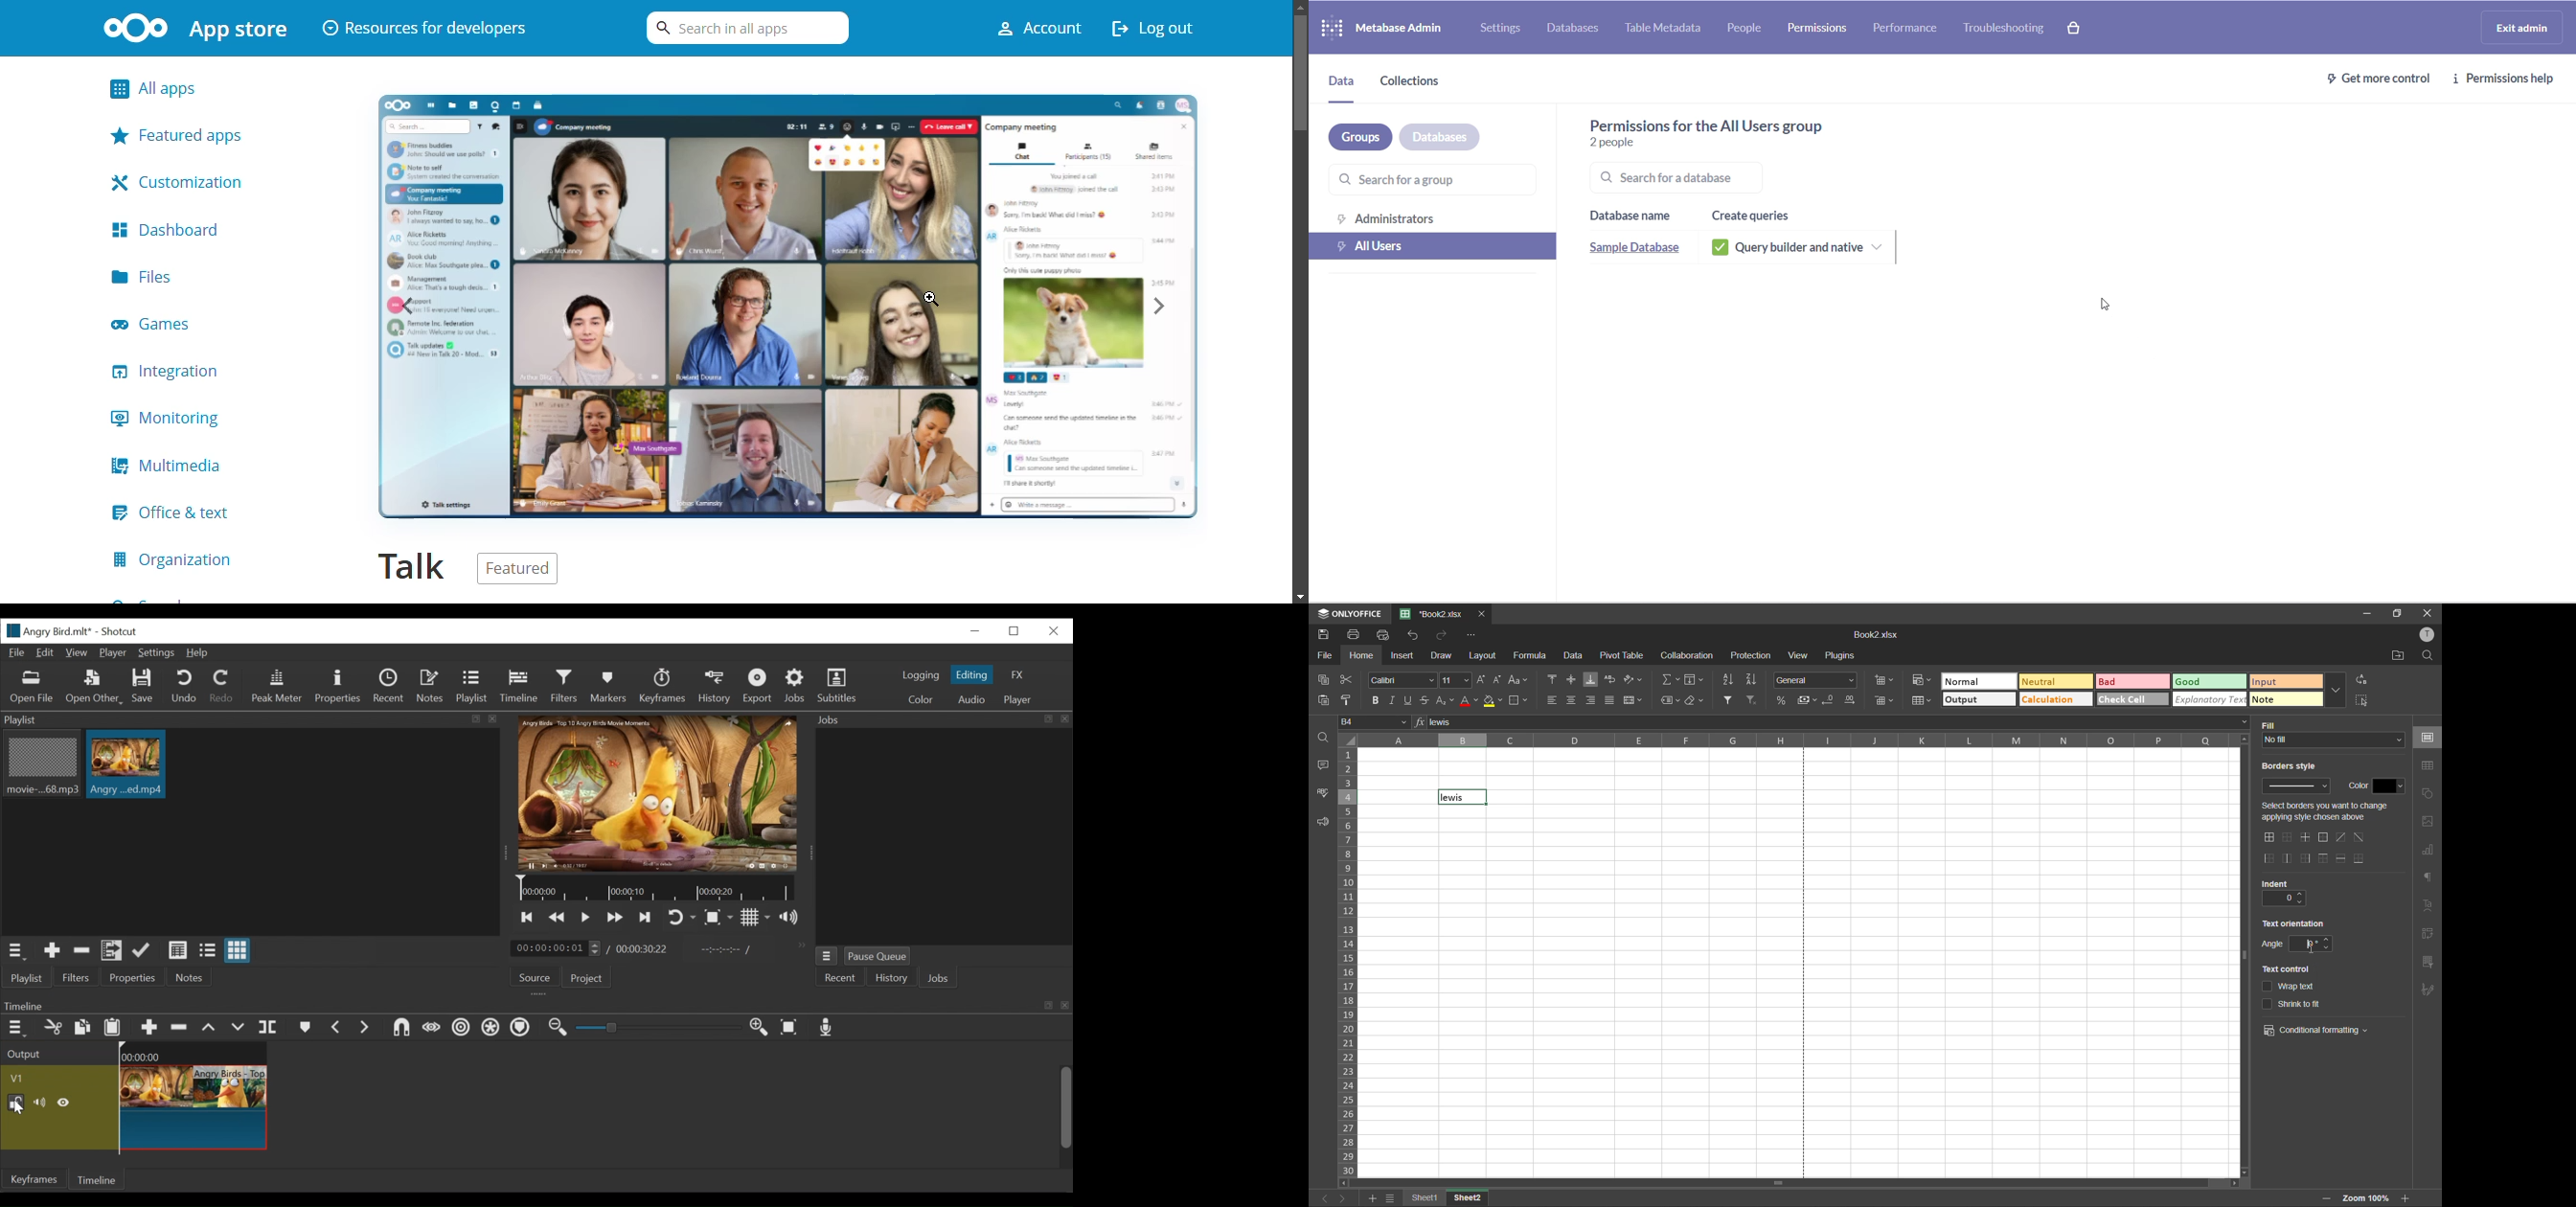 Image resolution: width=2576 pixels, height=1232 pixels. What do you see at coordinates (1632, 215) in the screenshot?
I see `database name` at bounding box center [1632, 215].